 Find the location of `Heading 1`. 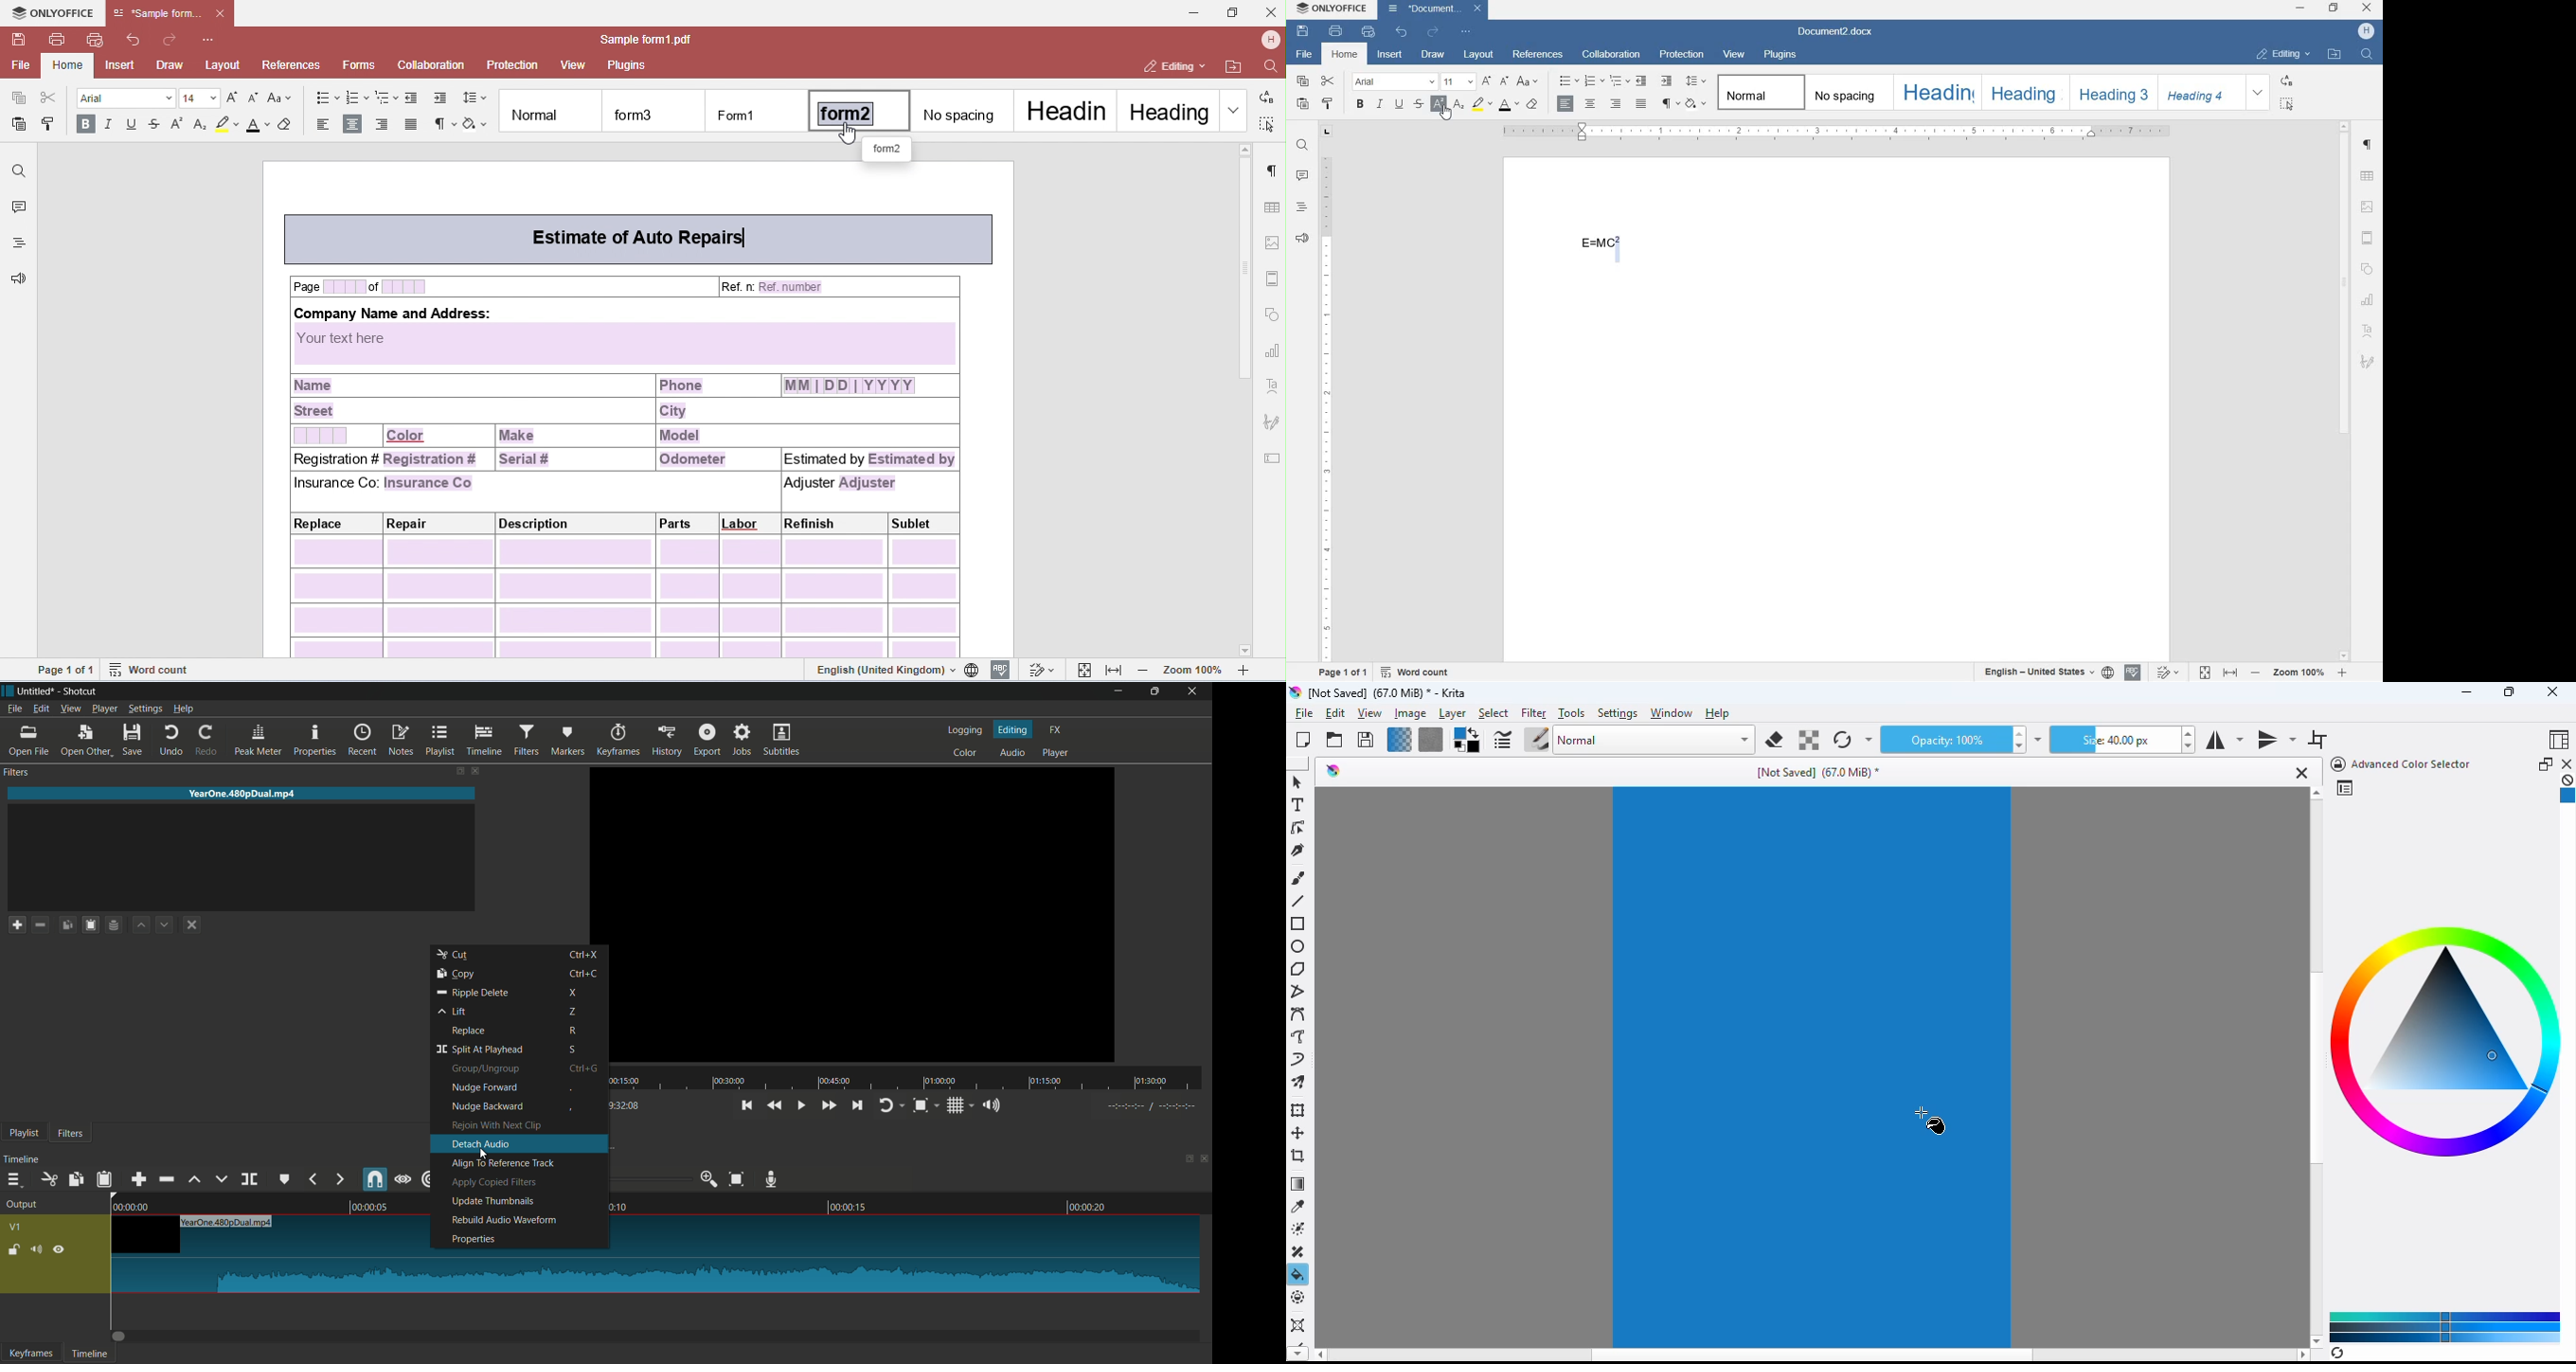

Heading 1 is located at coordinates (1936, 91).